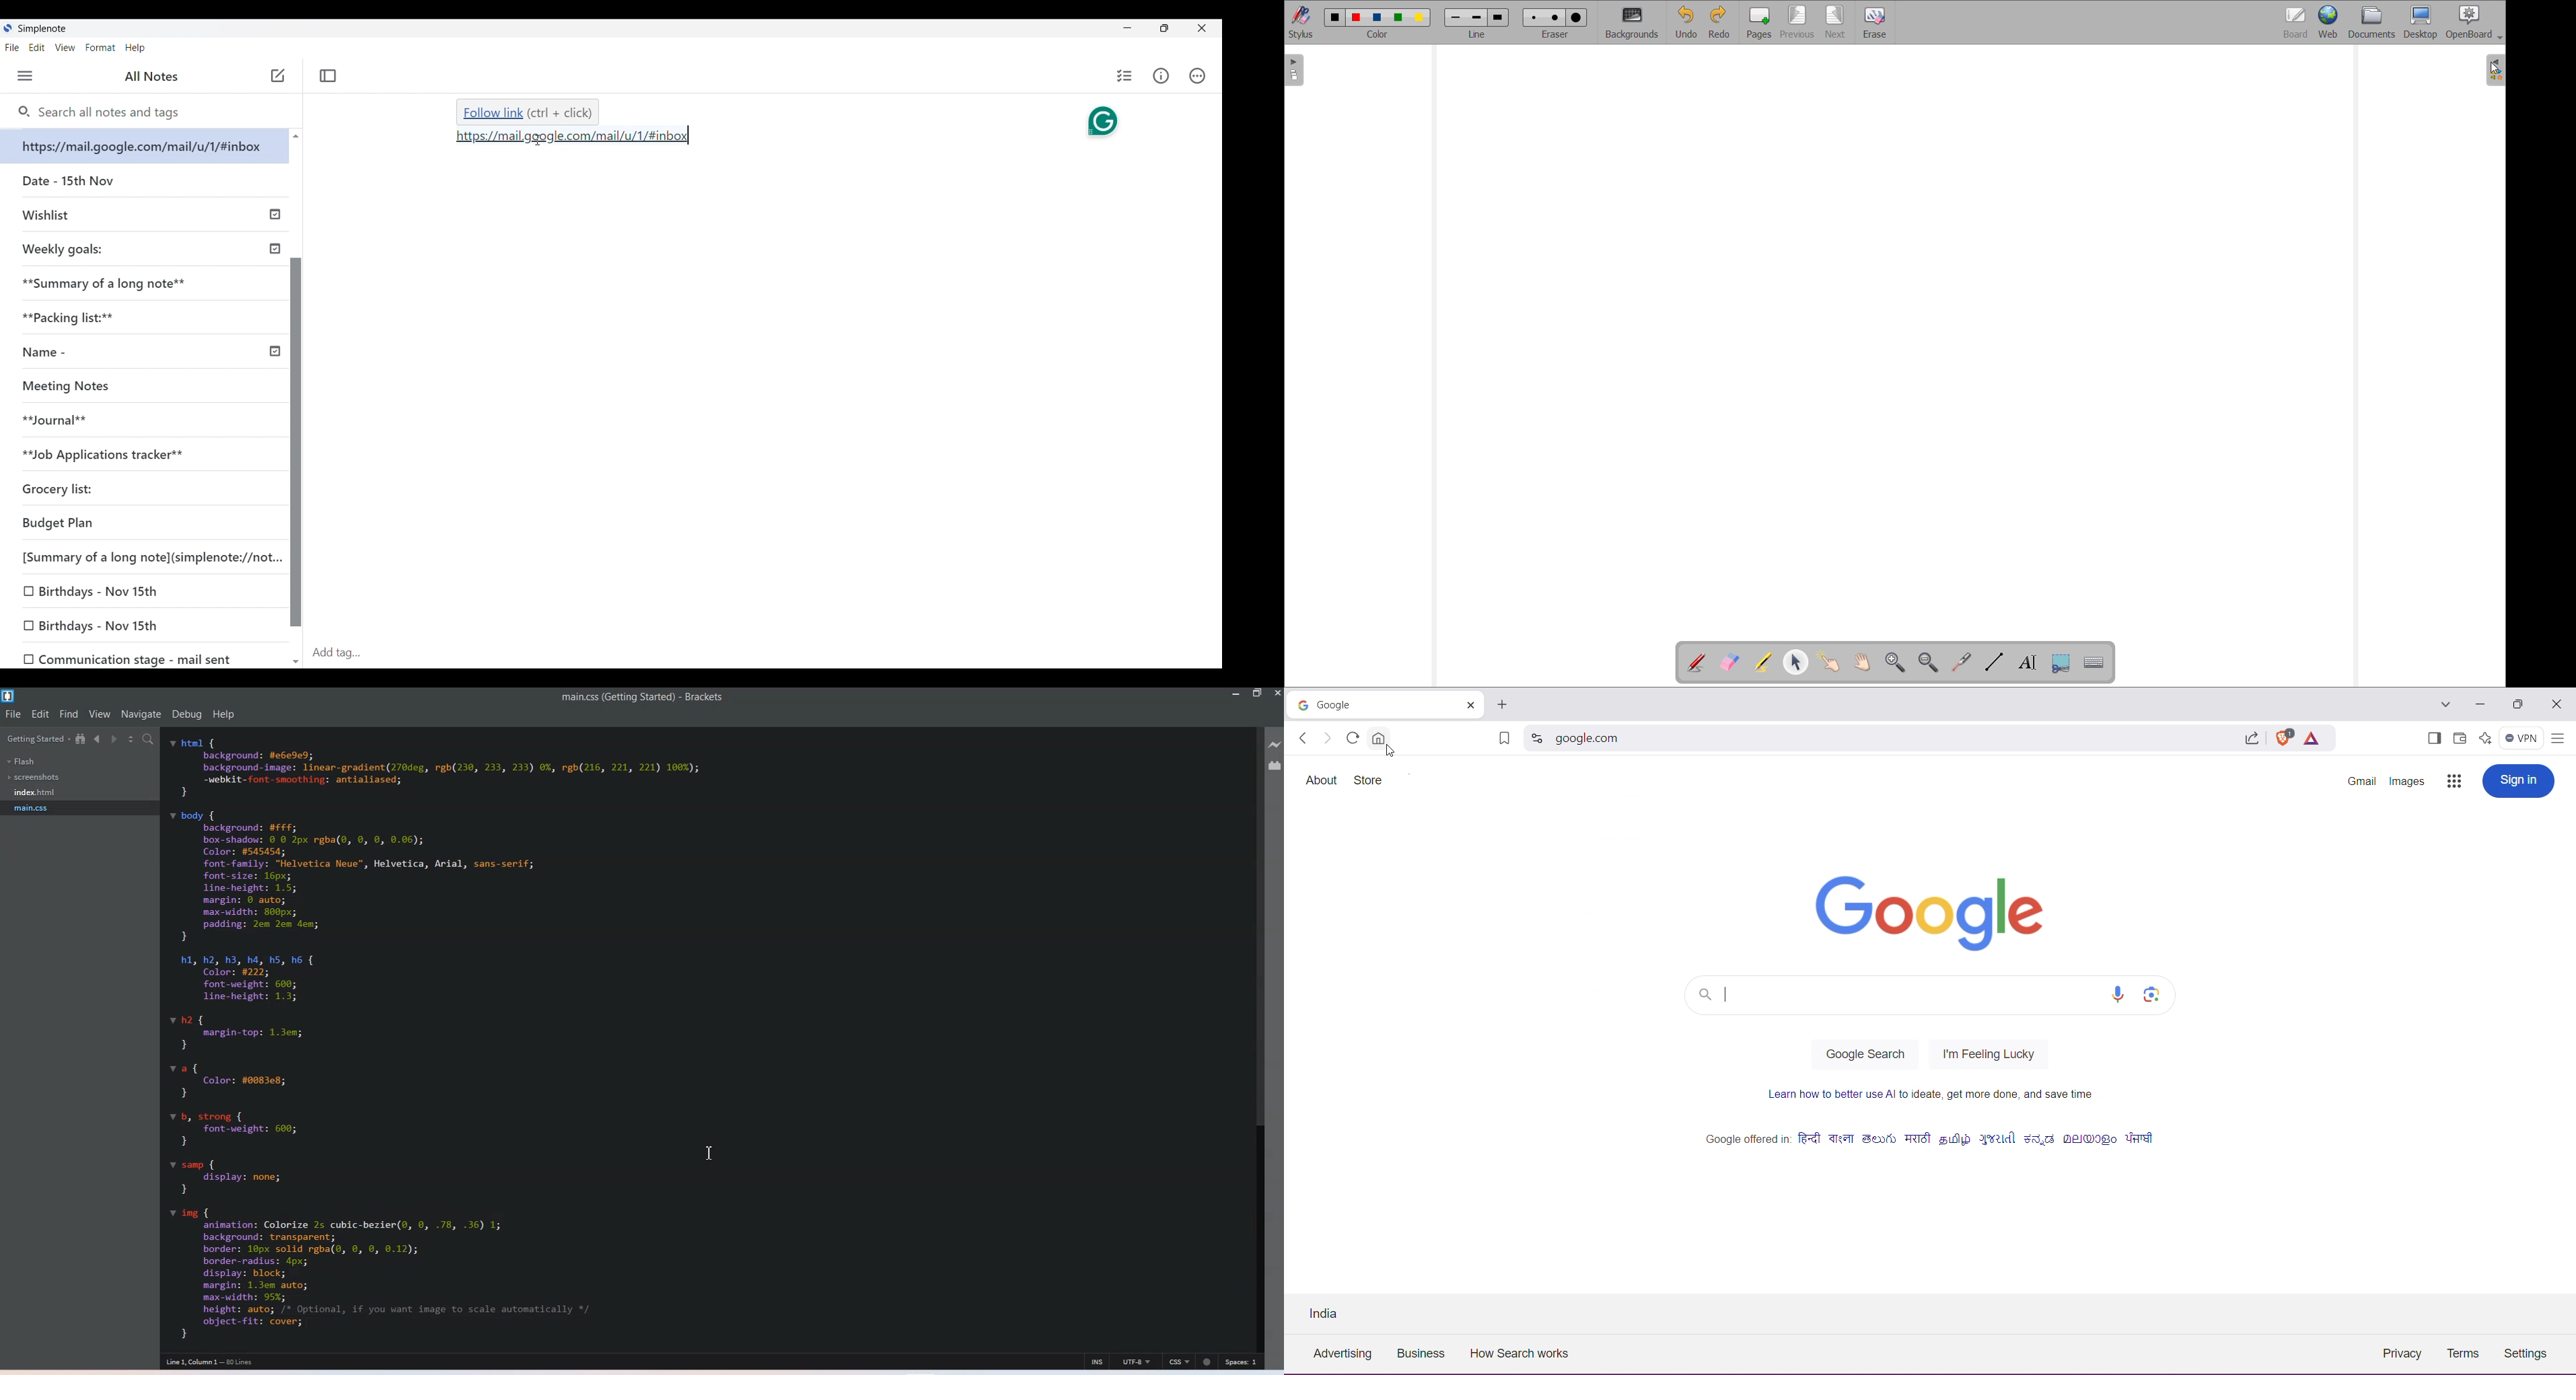  I want to click on INS, so click(1098, 1361).